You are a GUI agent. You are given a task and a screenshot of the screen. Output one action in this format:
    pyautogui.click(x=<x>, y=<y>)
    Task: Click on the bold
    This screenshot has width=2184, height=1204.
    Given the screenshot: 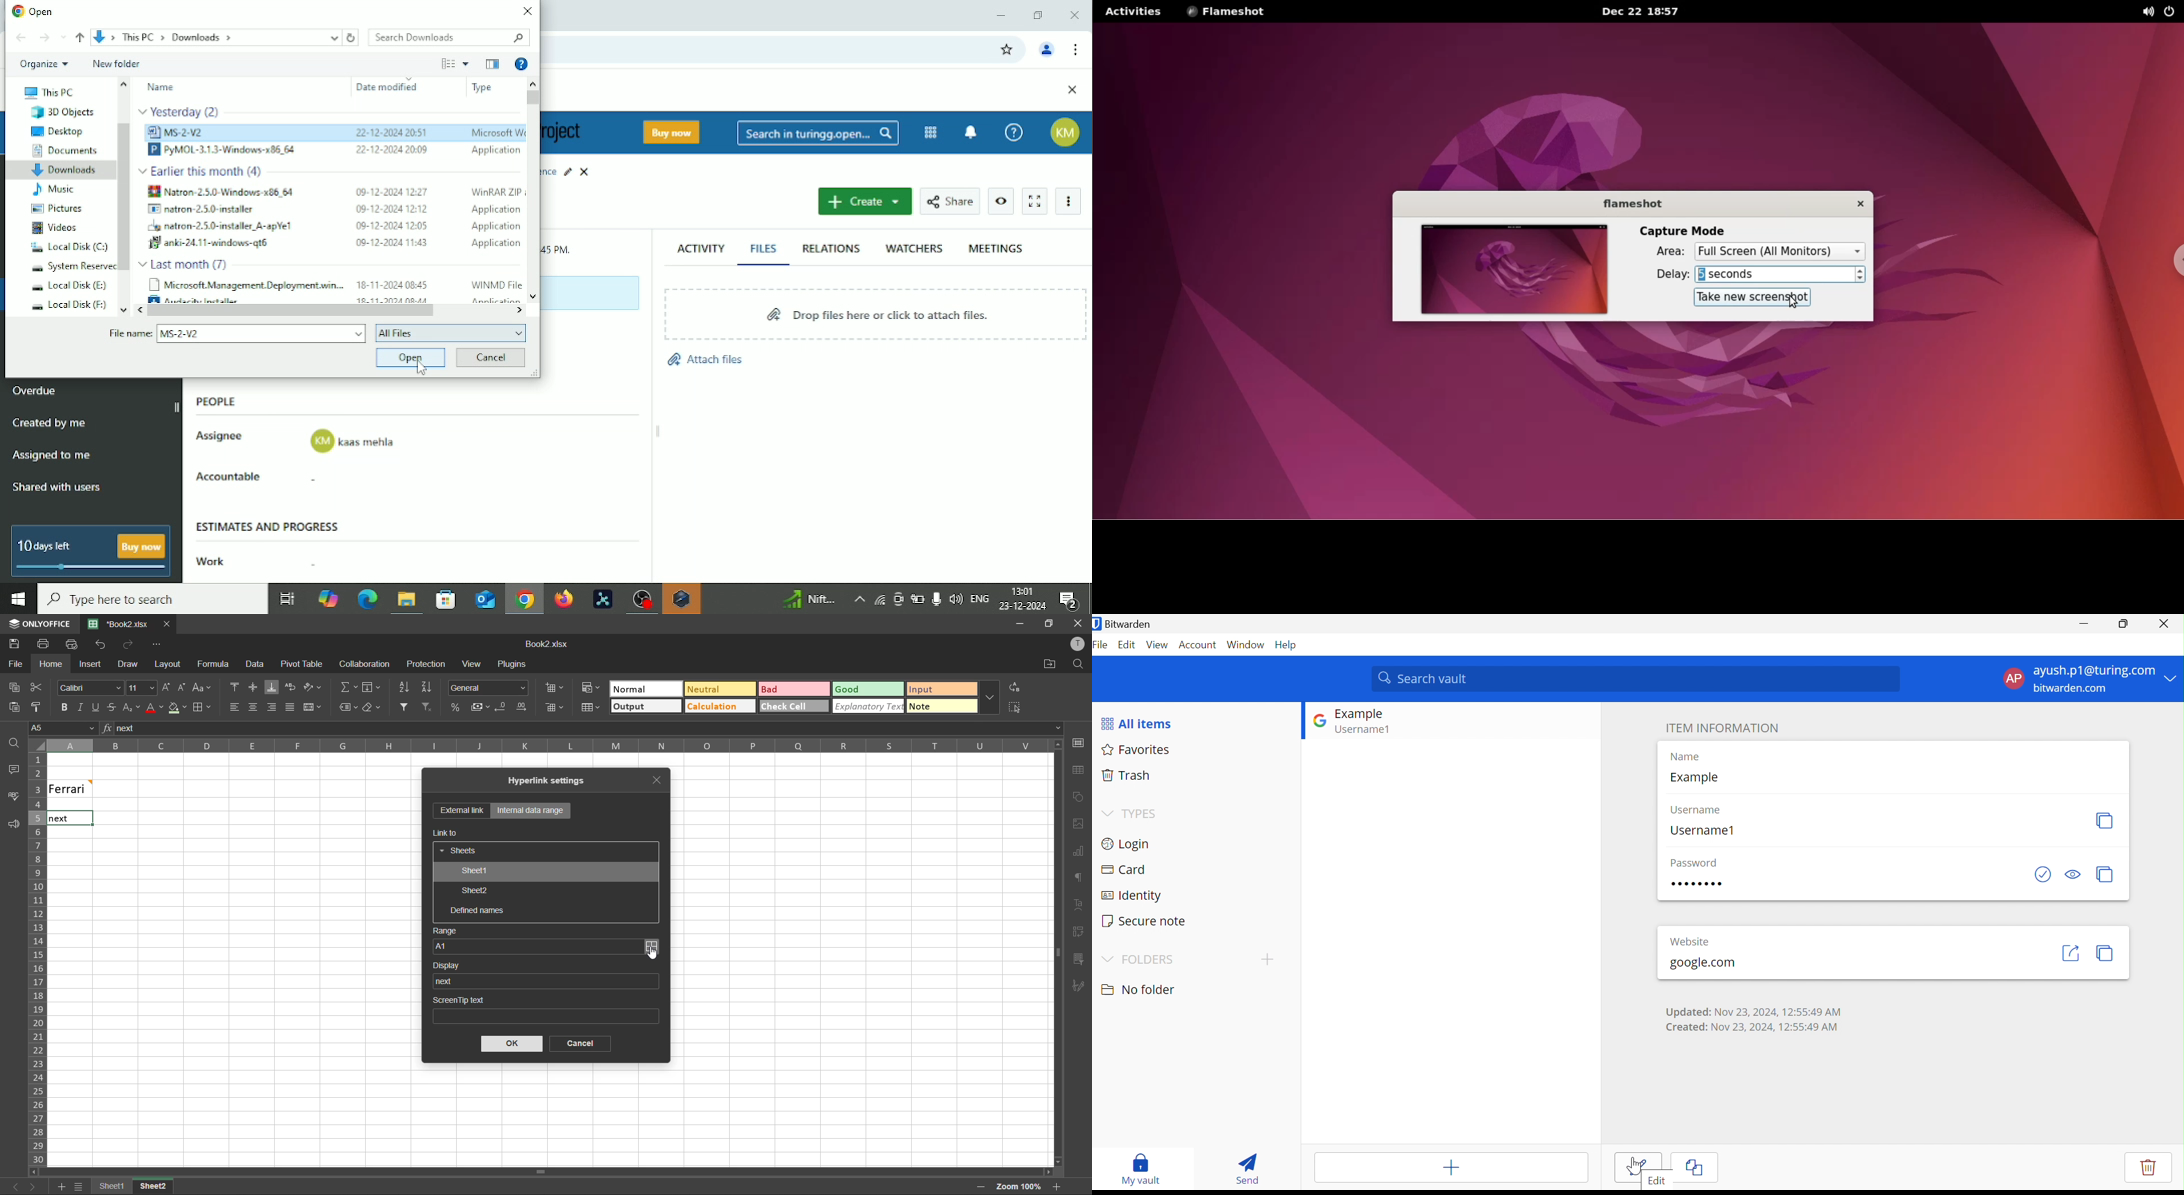 What is the action you would take?
    pyautogui.click(x=63, y=707)
    